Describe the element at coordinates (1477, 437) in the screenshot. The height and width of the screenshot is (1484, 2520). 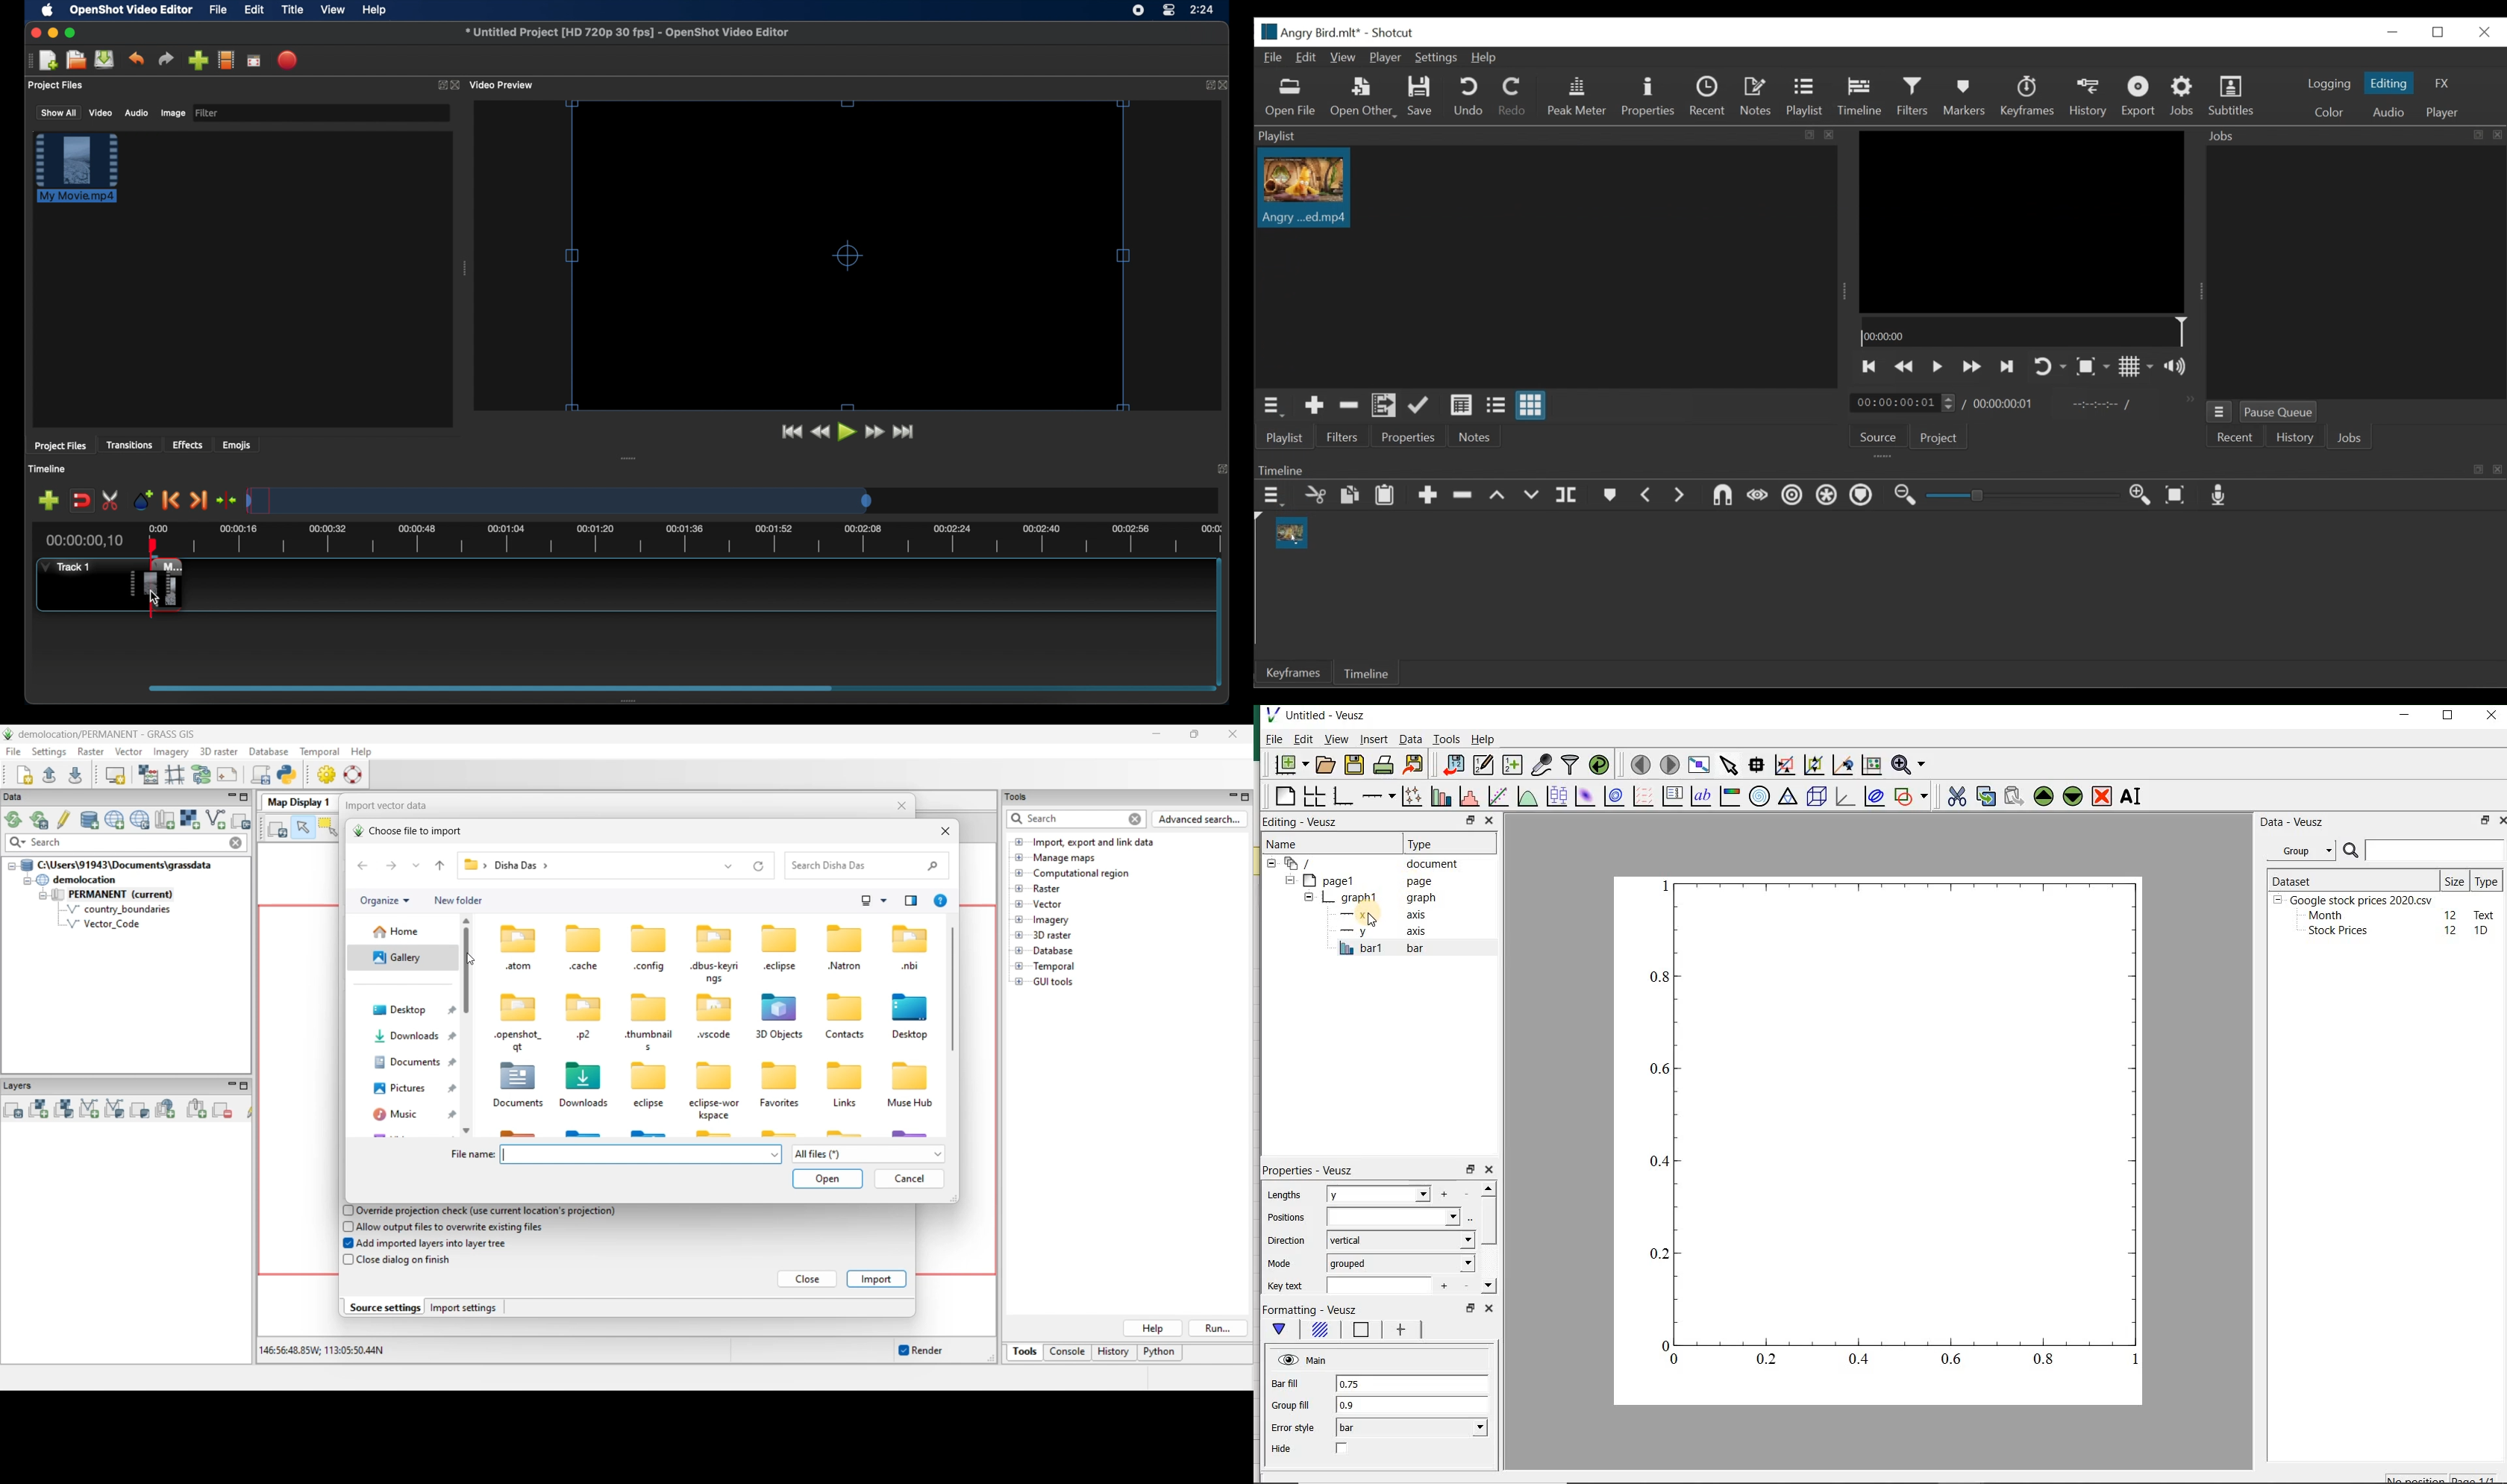
I see `Notes` at that location.